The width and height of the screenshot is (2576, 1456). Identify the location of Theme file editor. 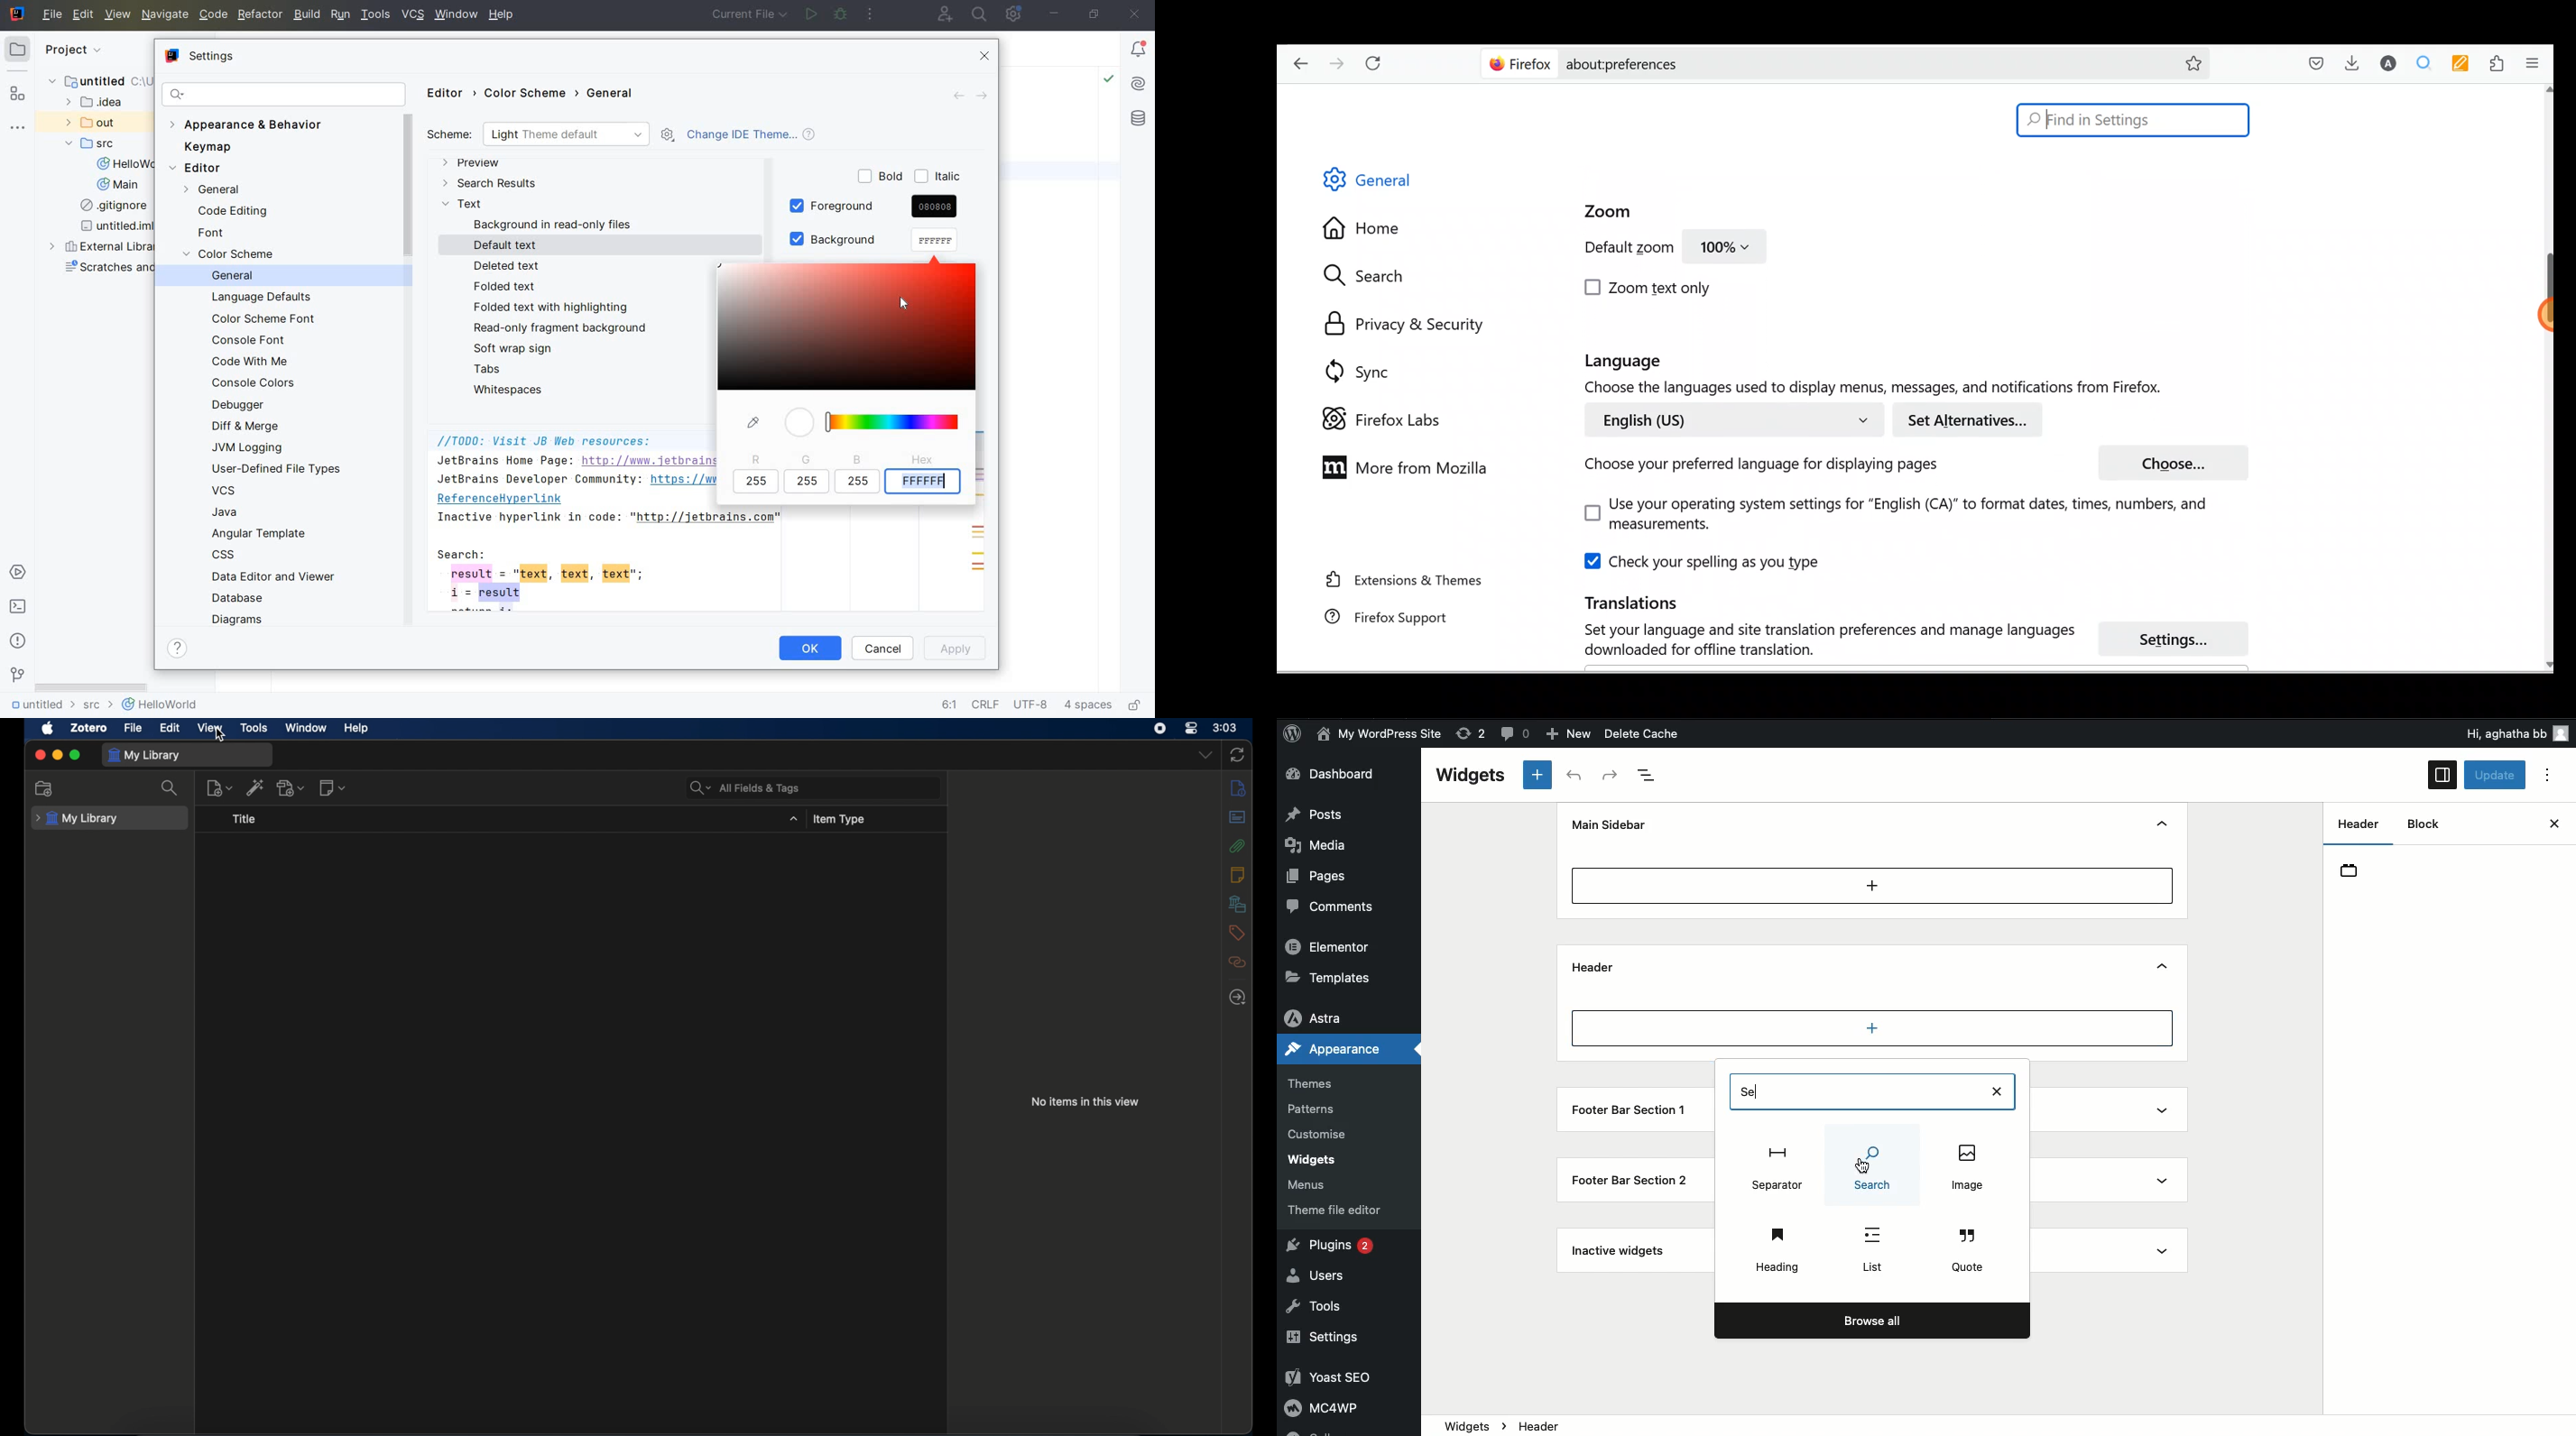
(1335, 1206).